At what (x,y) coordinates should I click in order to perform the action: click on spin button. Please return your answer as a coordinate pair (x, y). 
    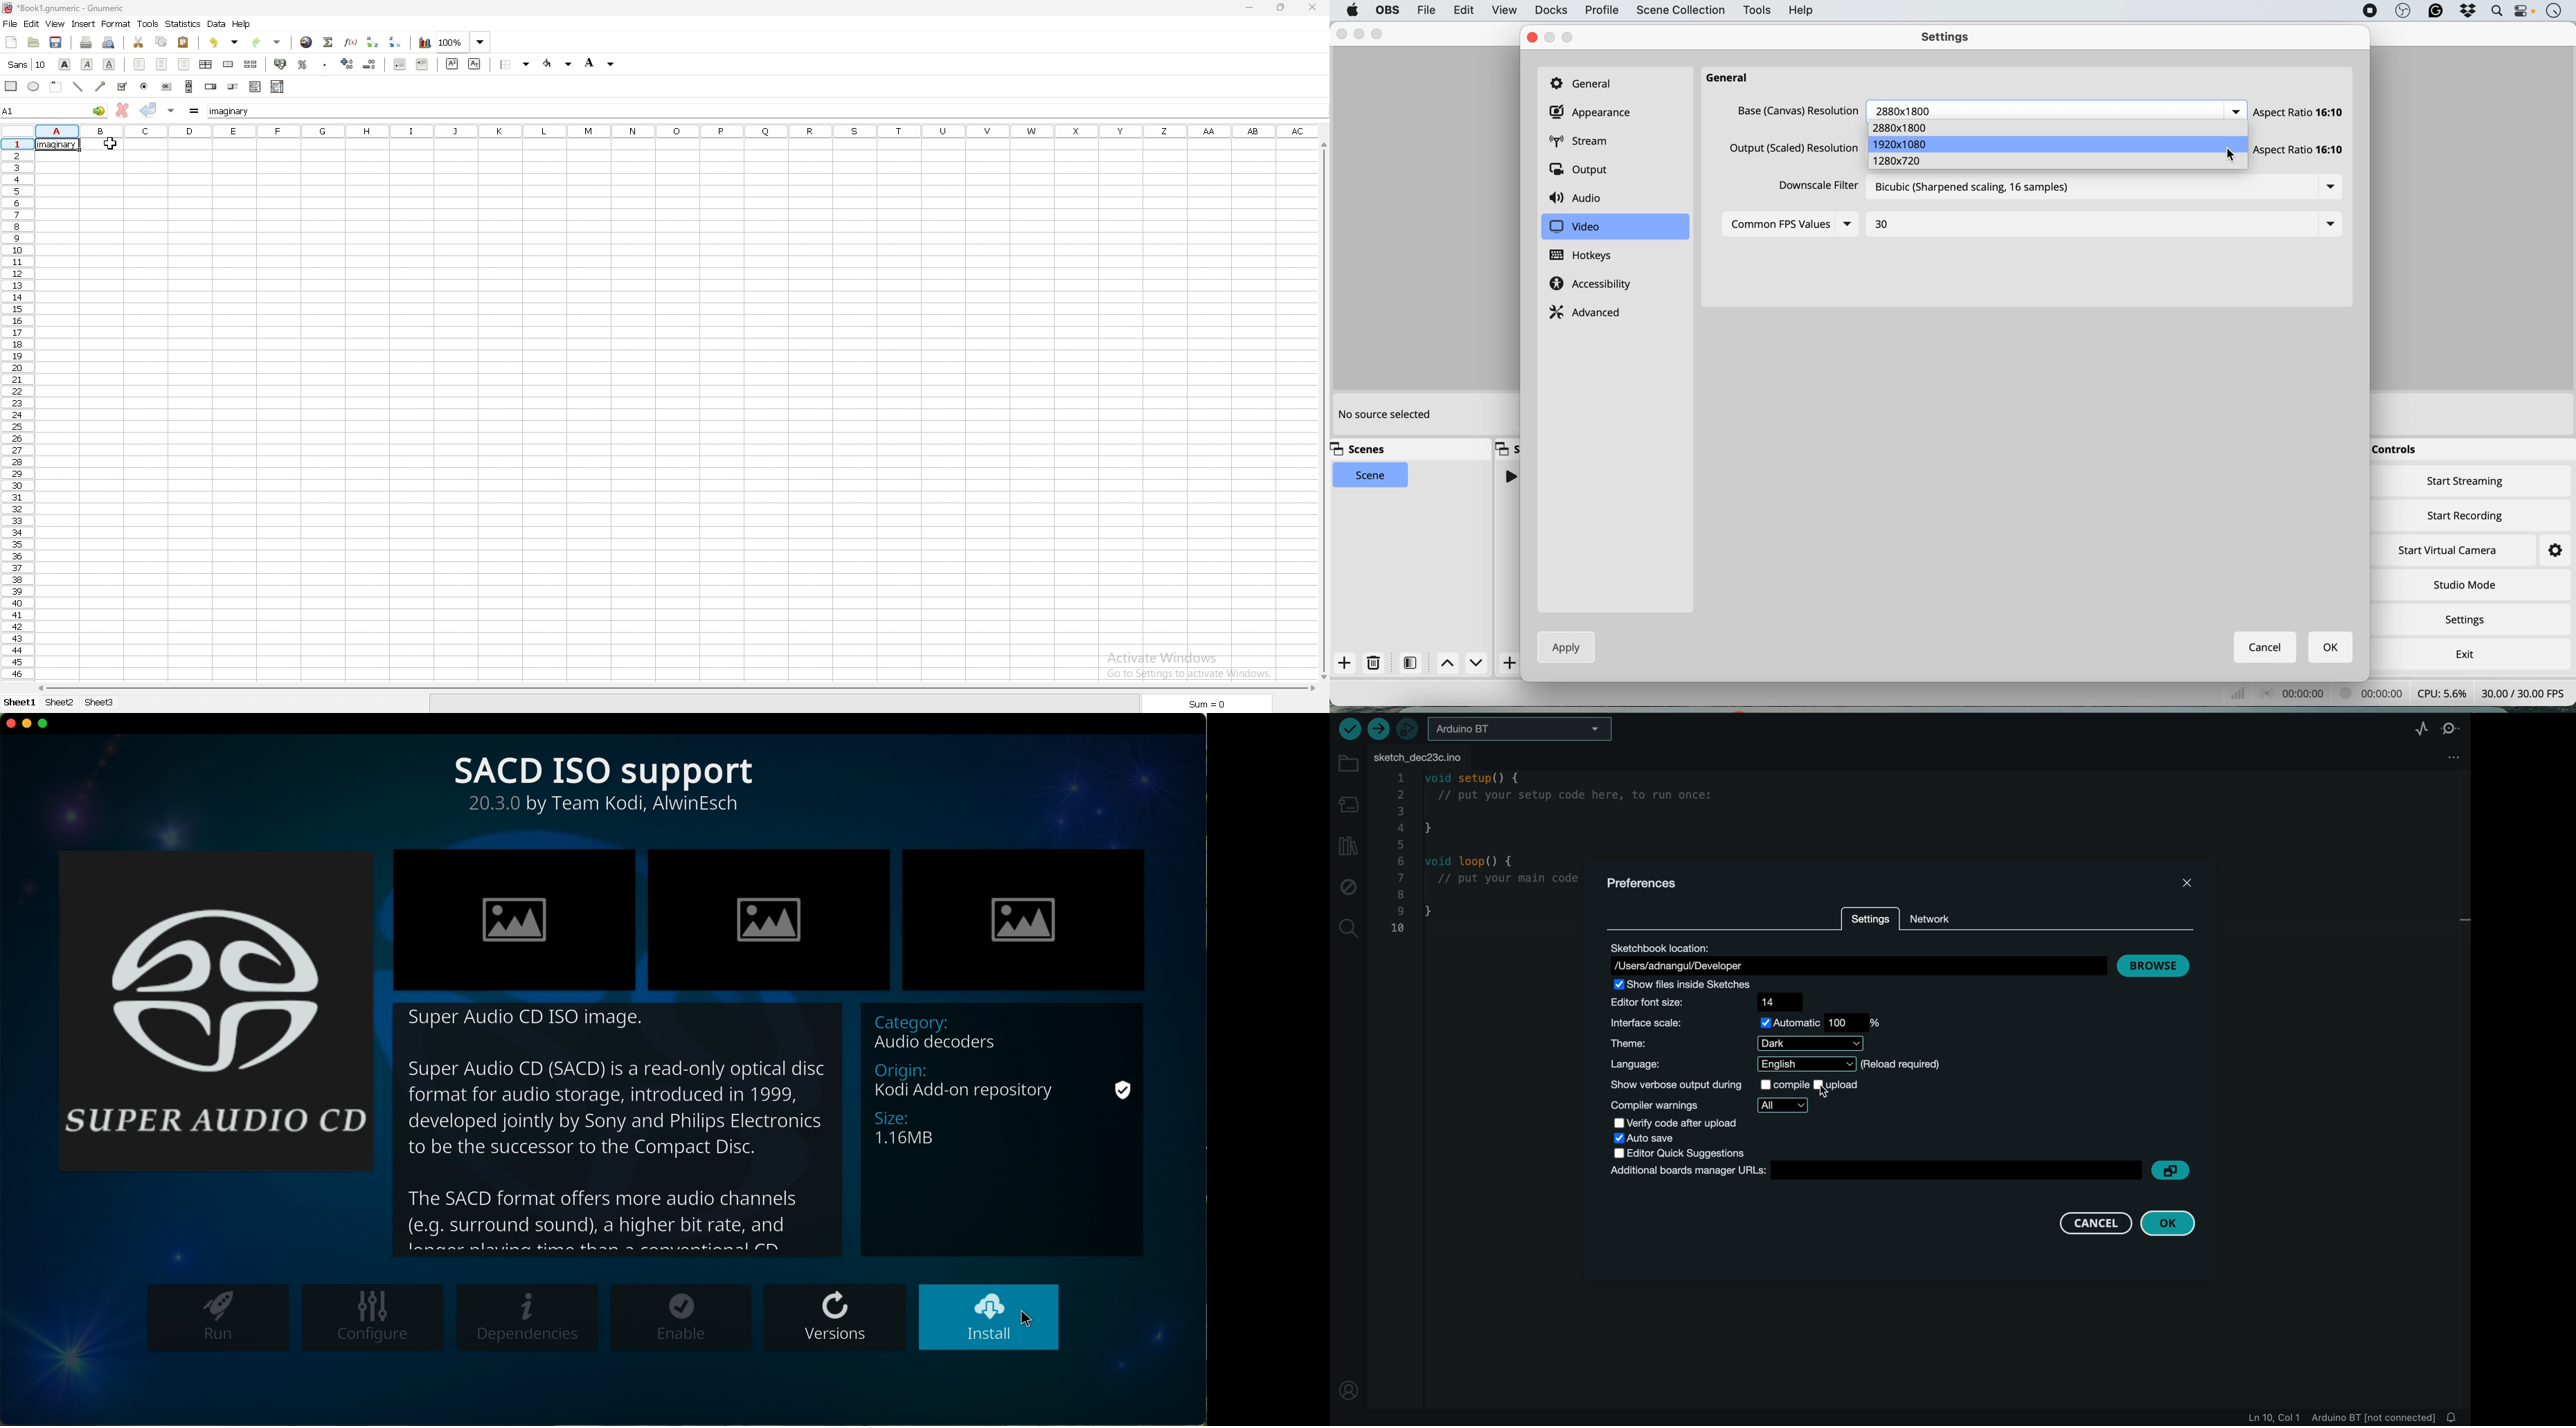
    Looking at the image, I should click on (211, 87).